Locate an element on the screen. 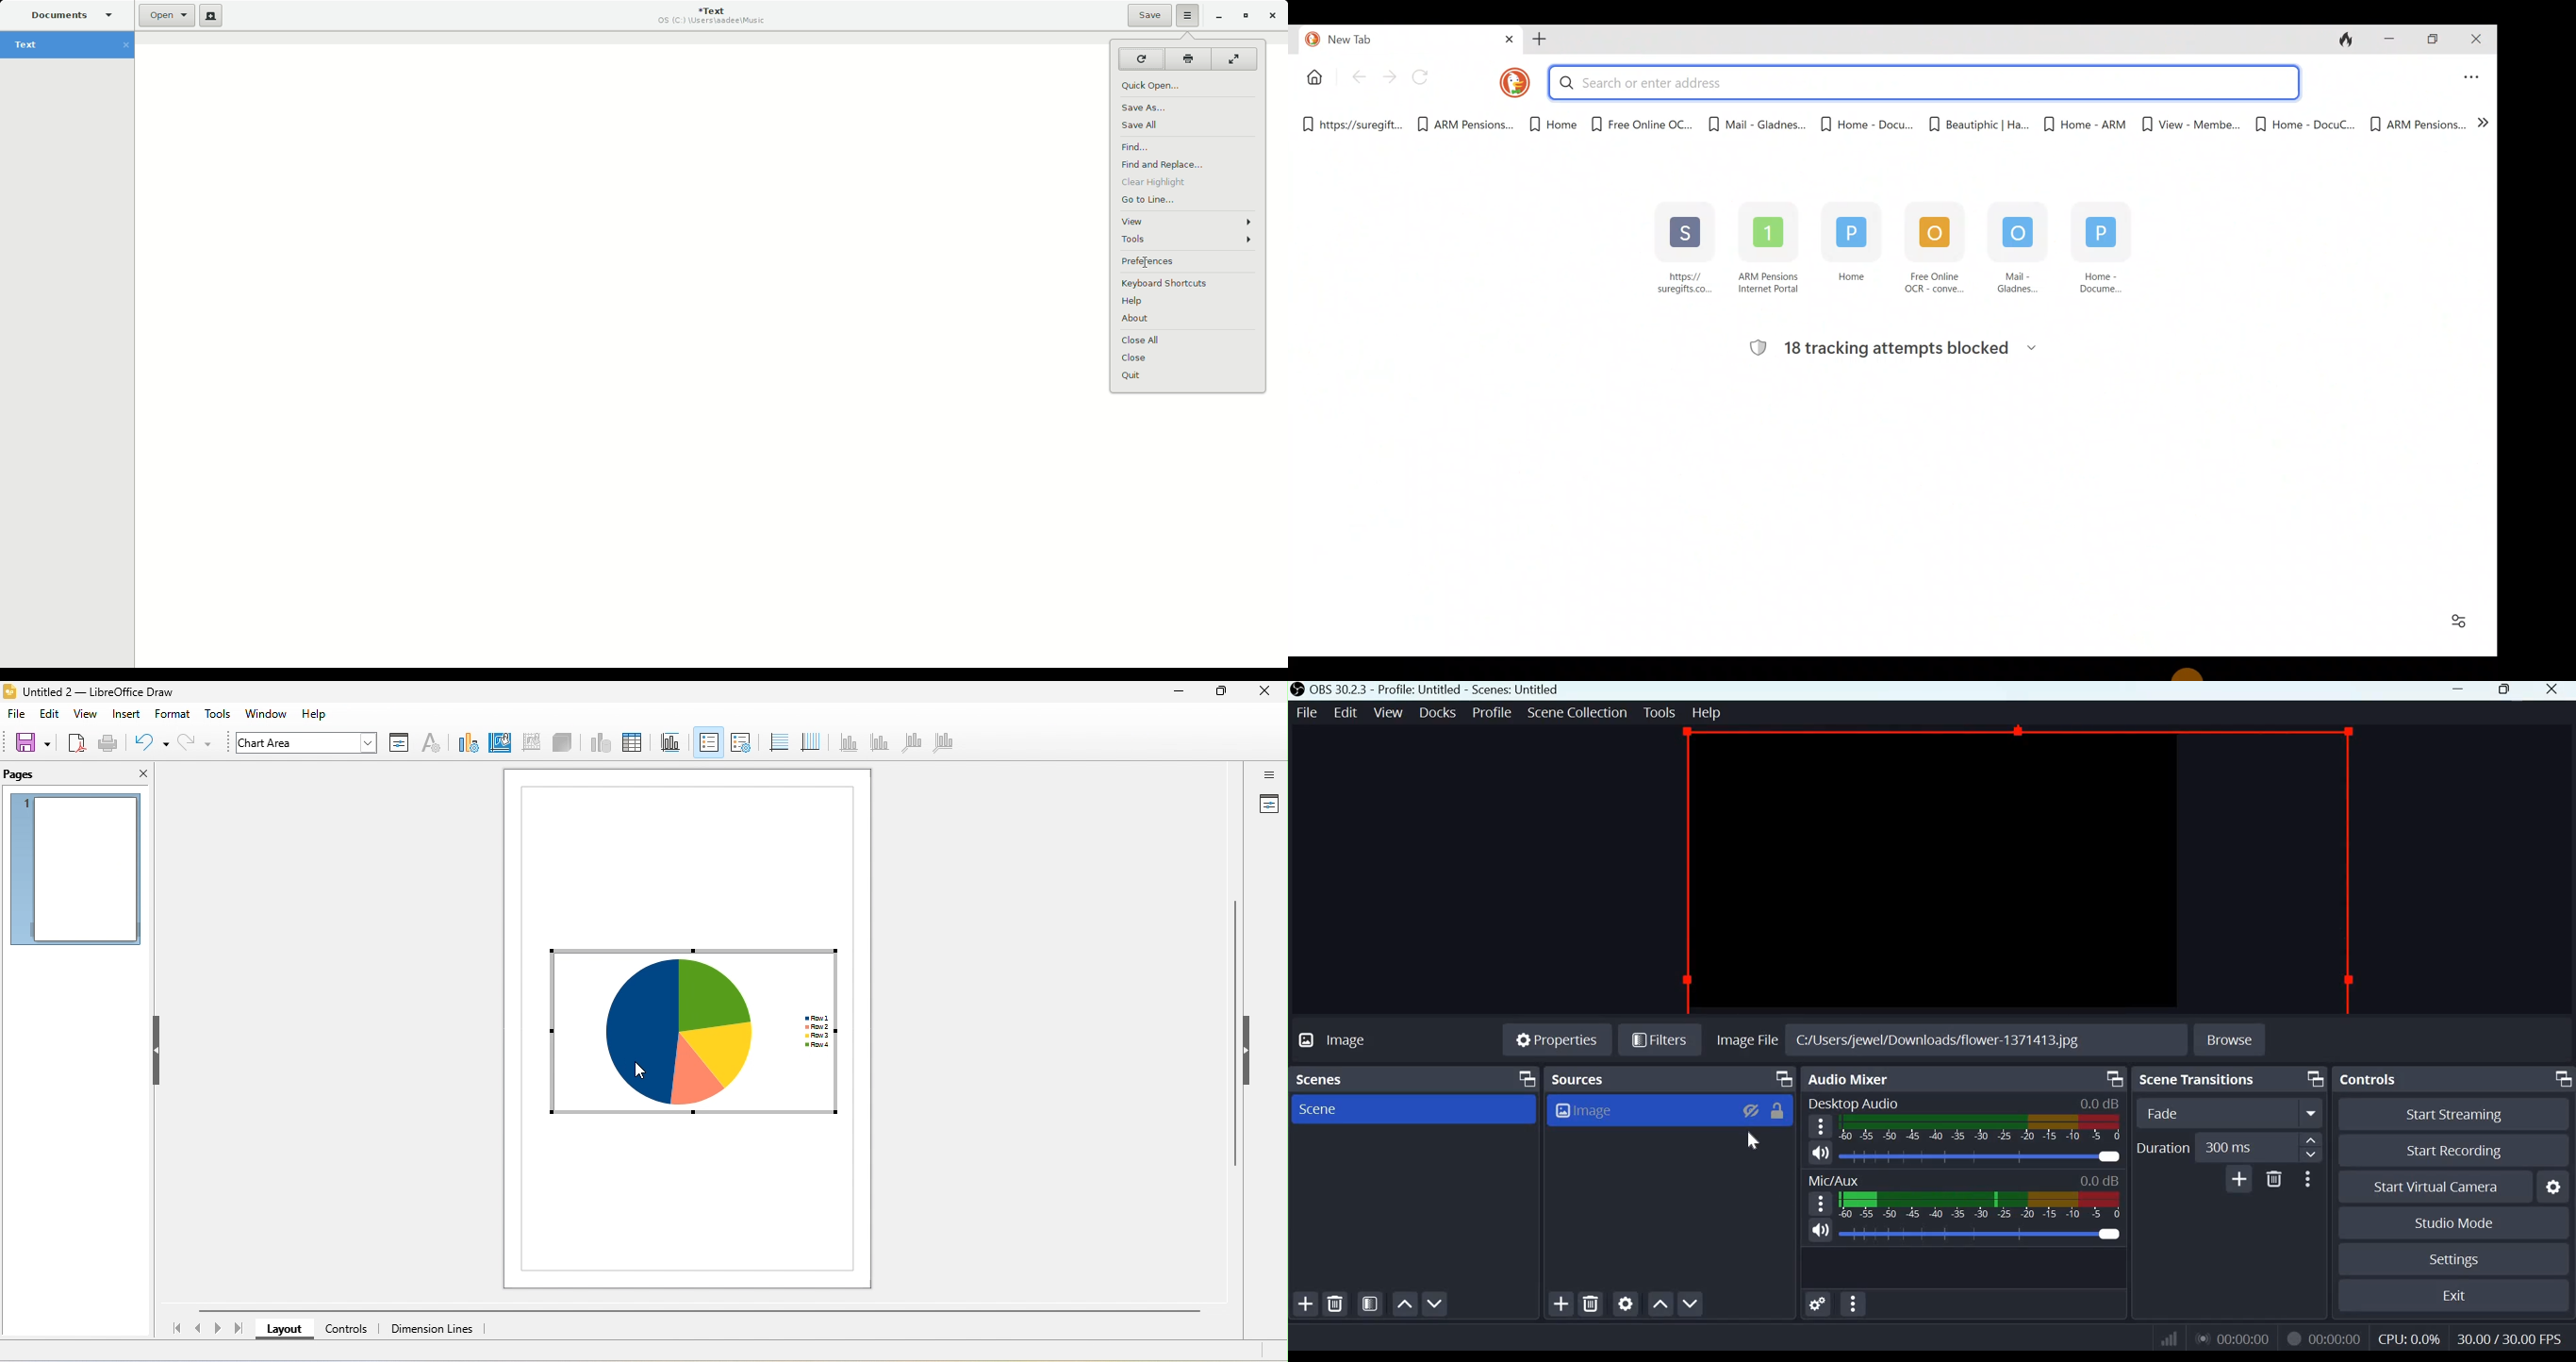 The image size is (2576, 1372). hamburger menu is located at coordinates (1819, 1203).